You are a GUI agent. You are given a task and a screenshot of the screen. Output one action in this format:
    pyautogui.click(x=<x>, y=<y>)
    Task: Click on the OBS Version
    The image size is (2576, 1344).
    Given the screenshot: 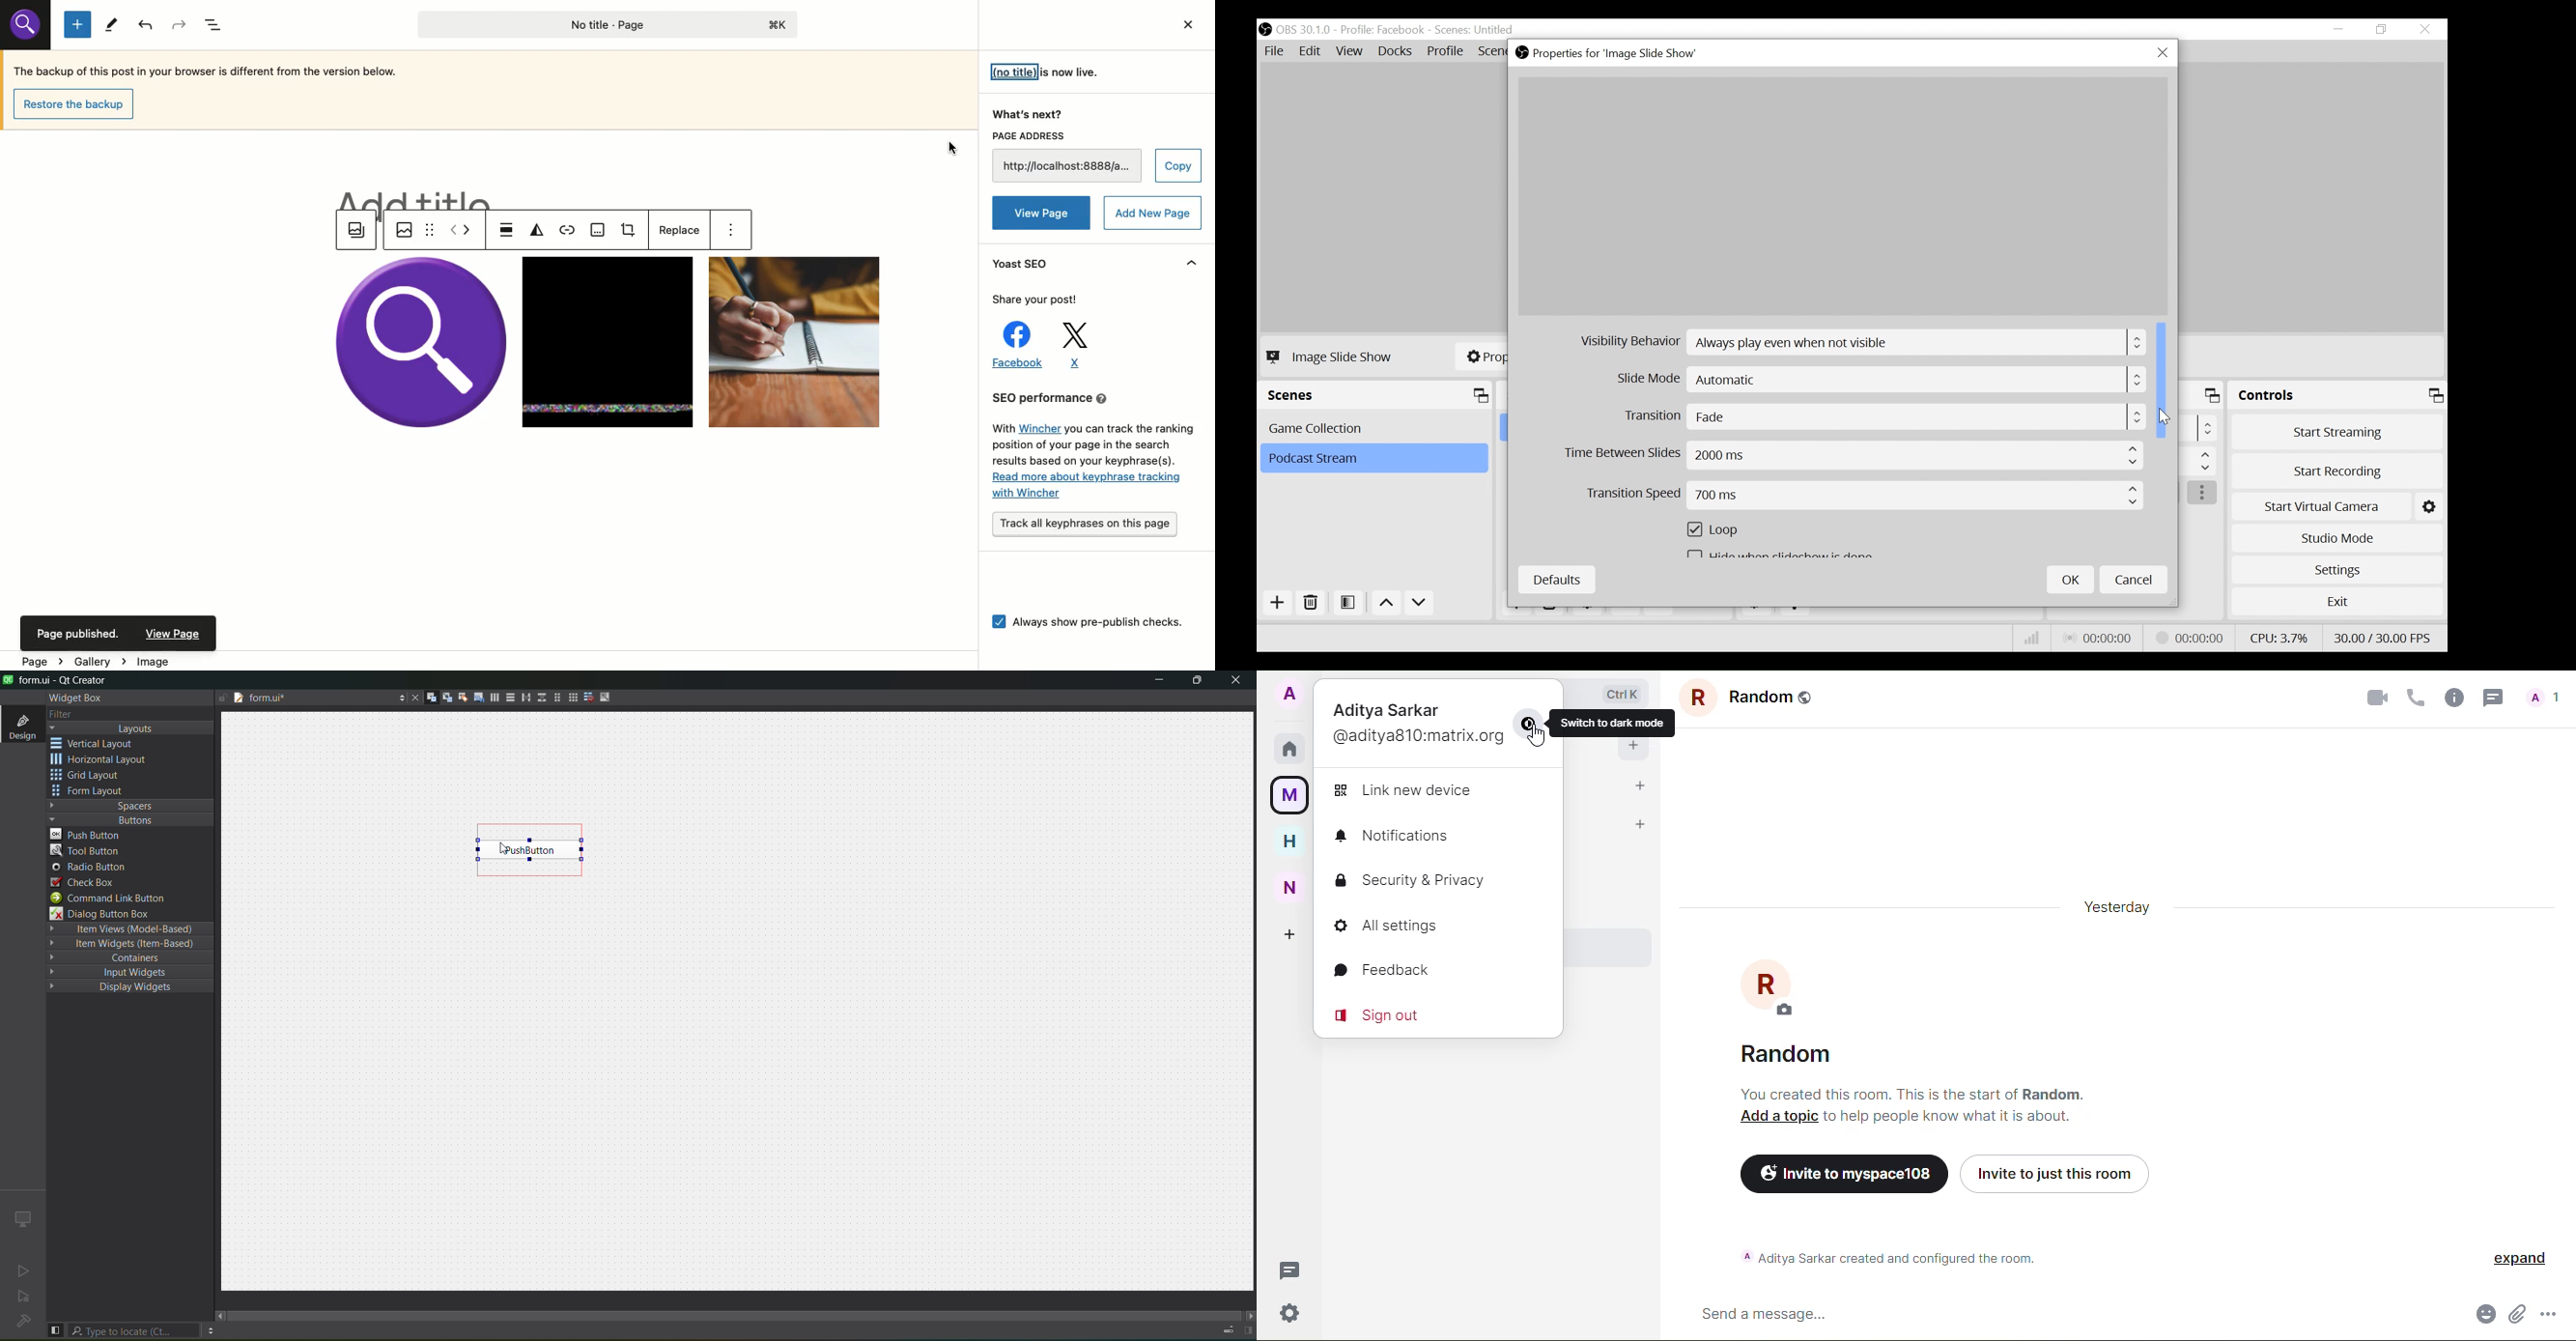 What is the action you would take?
    pyautogui.click(x=1306, y=30)
    